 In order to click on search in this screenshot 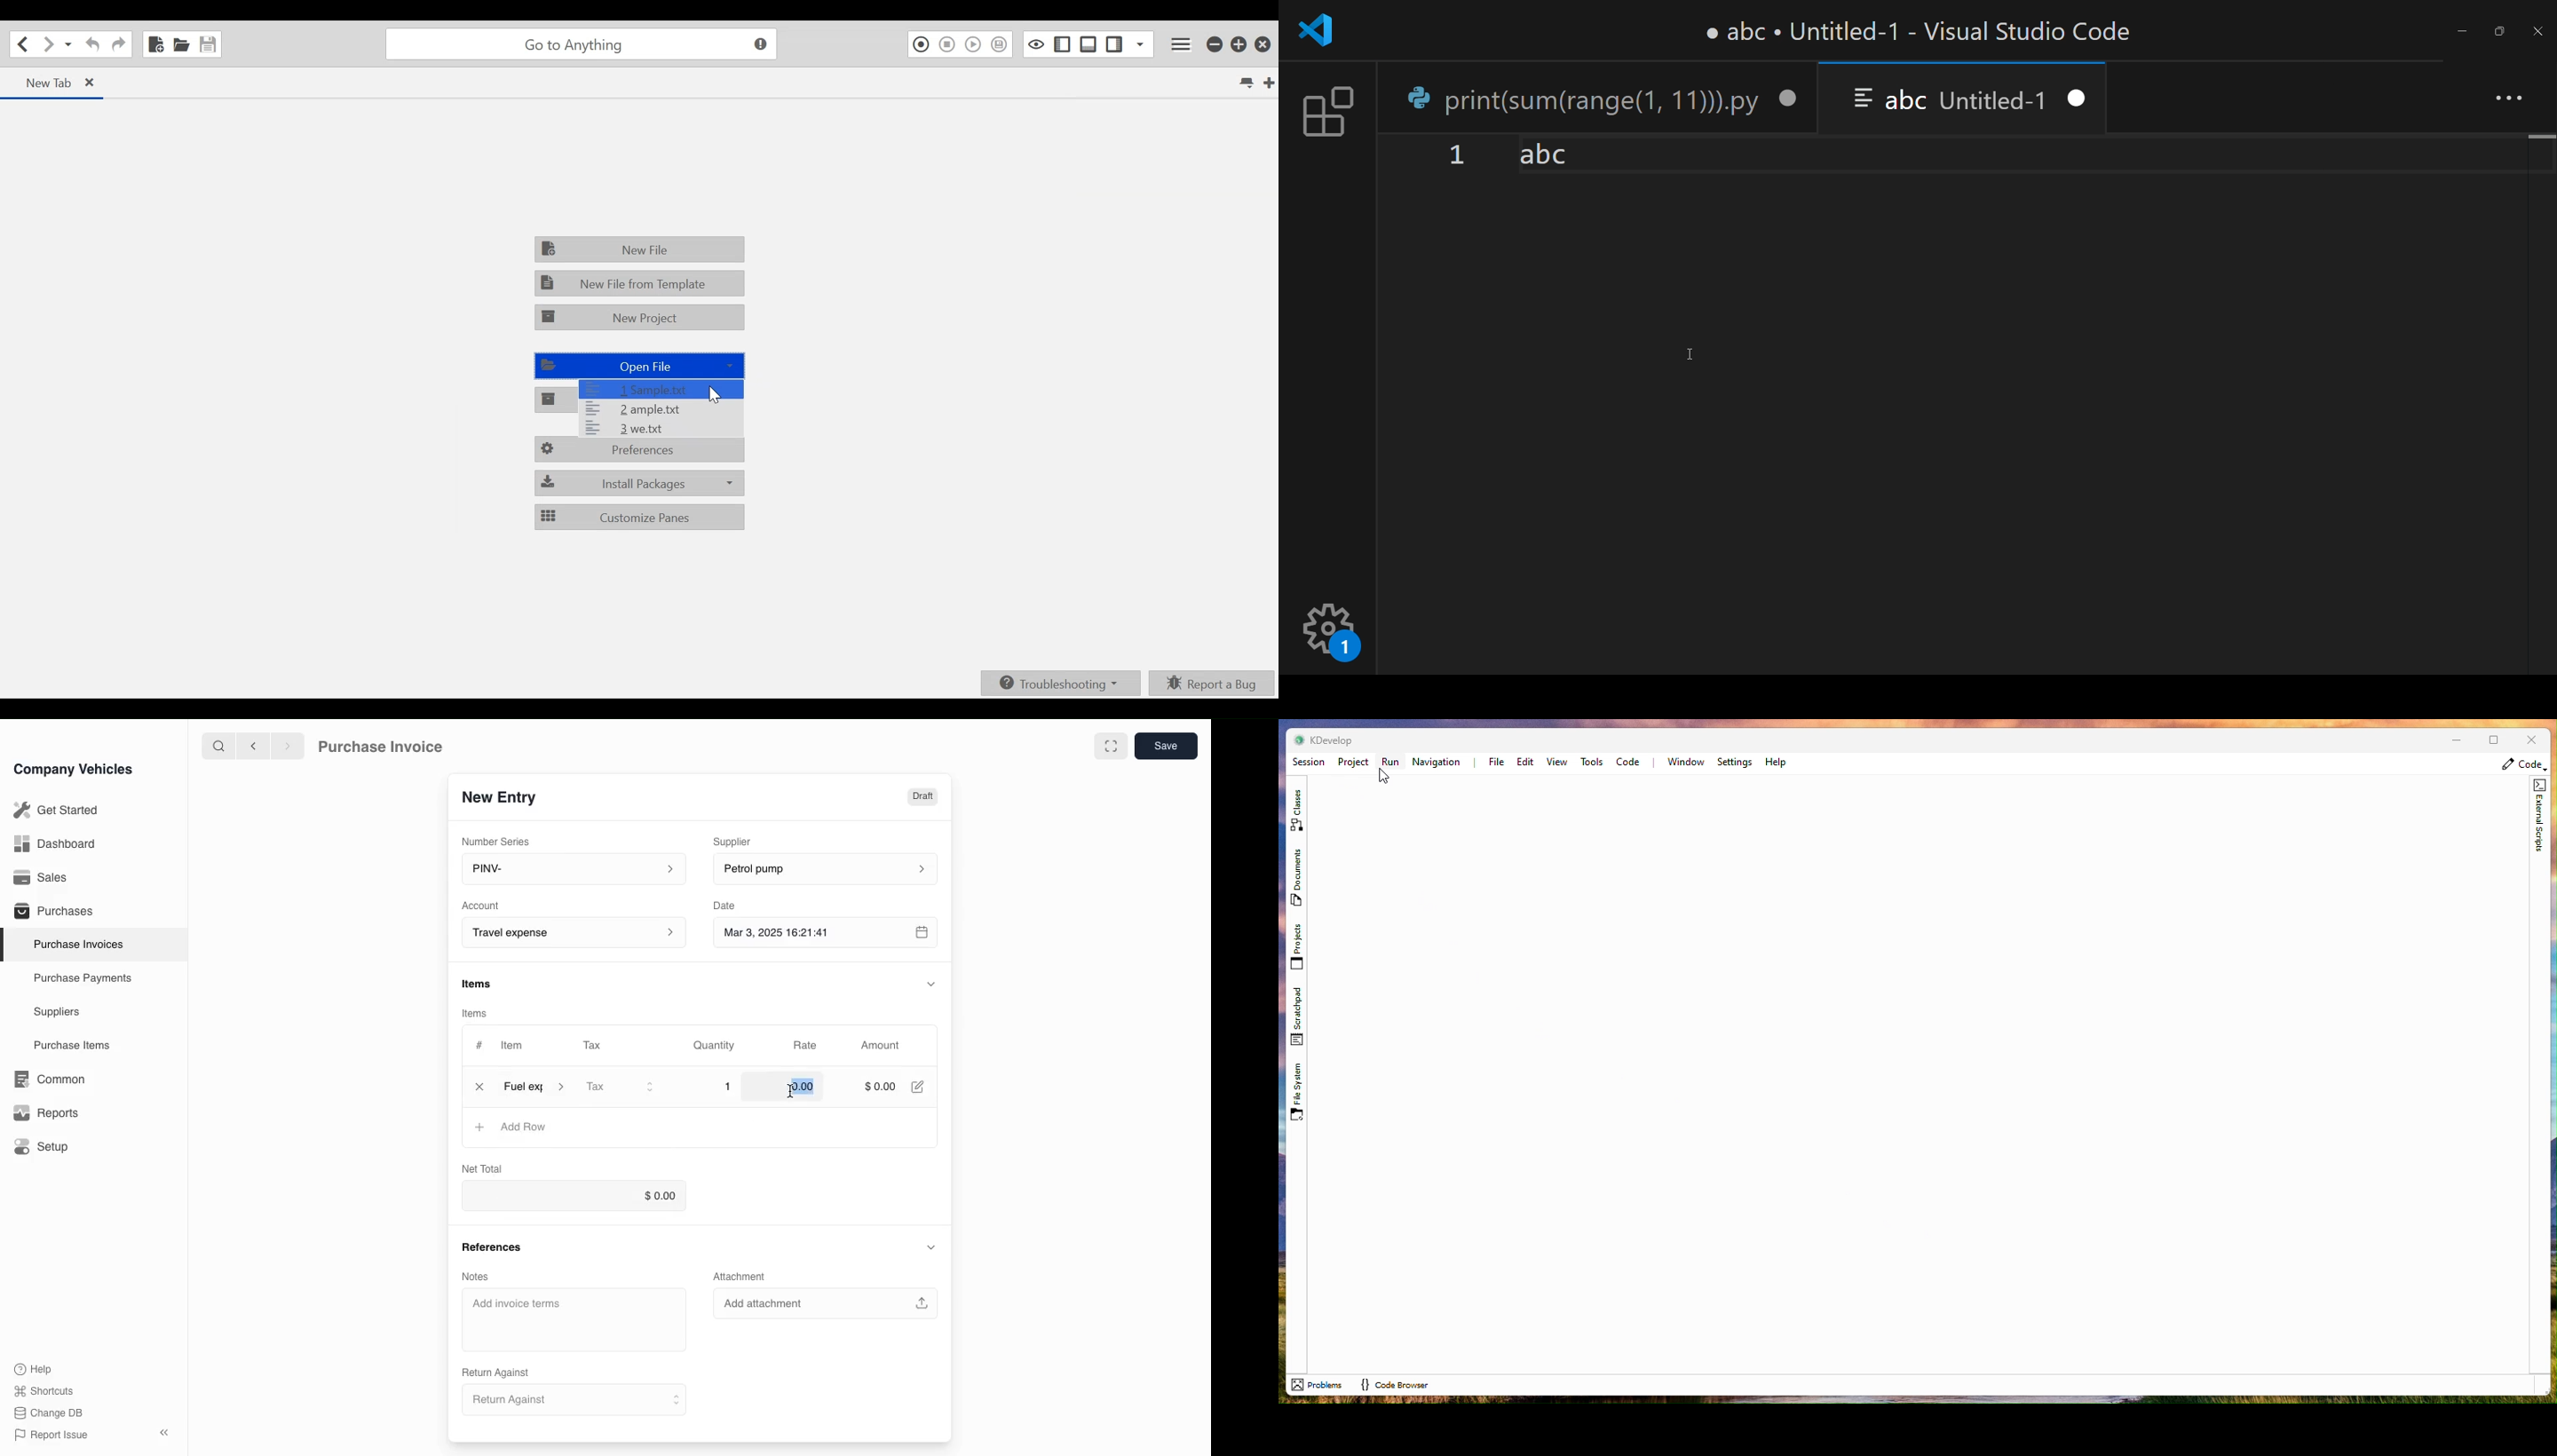, I will do `click(220, 745)`.